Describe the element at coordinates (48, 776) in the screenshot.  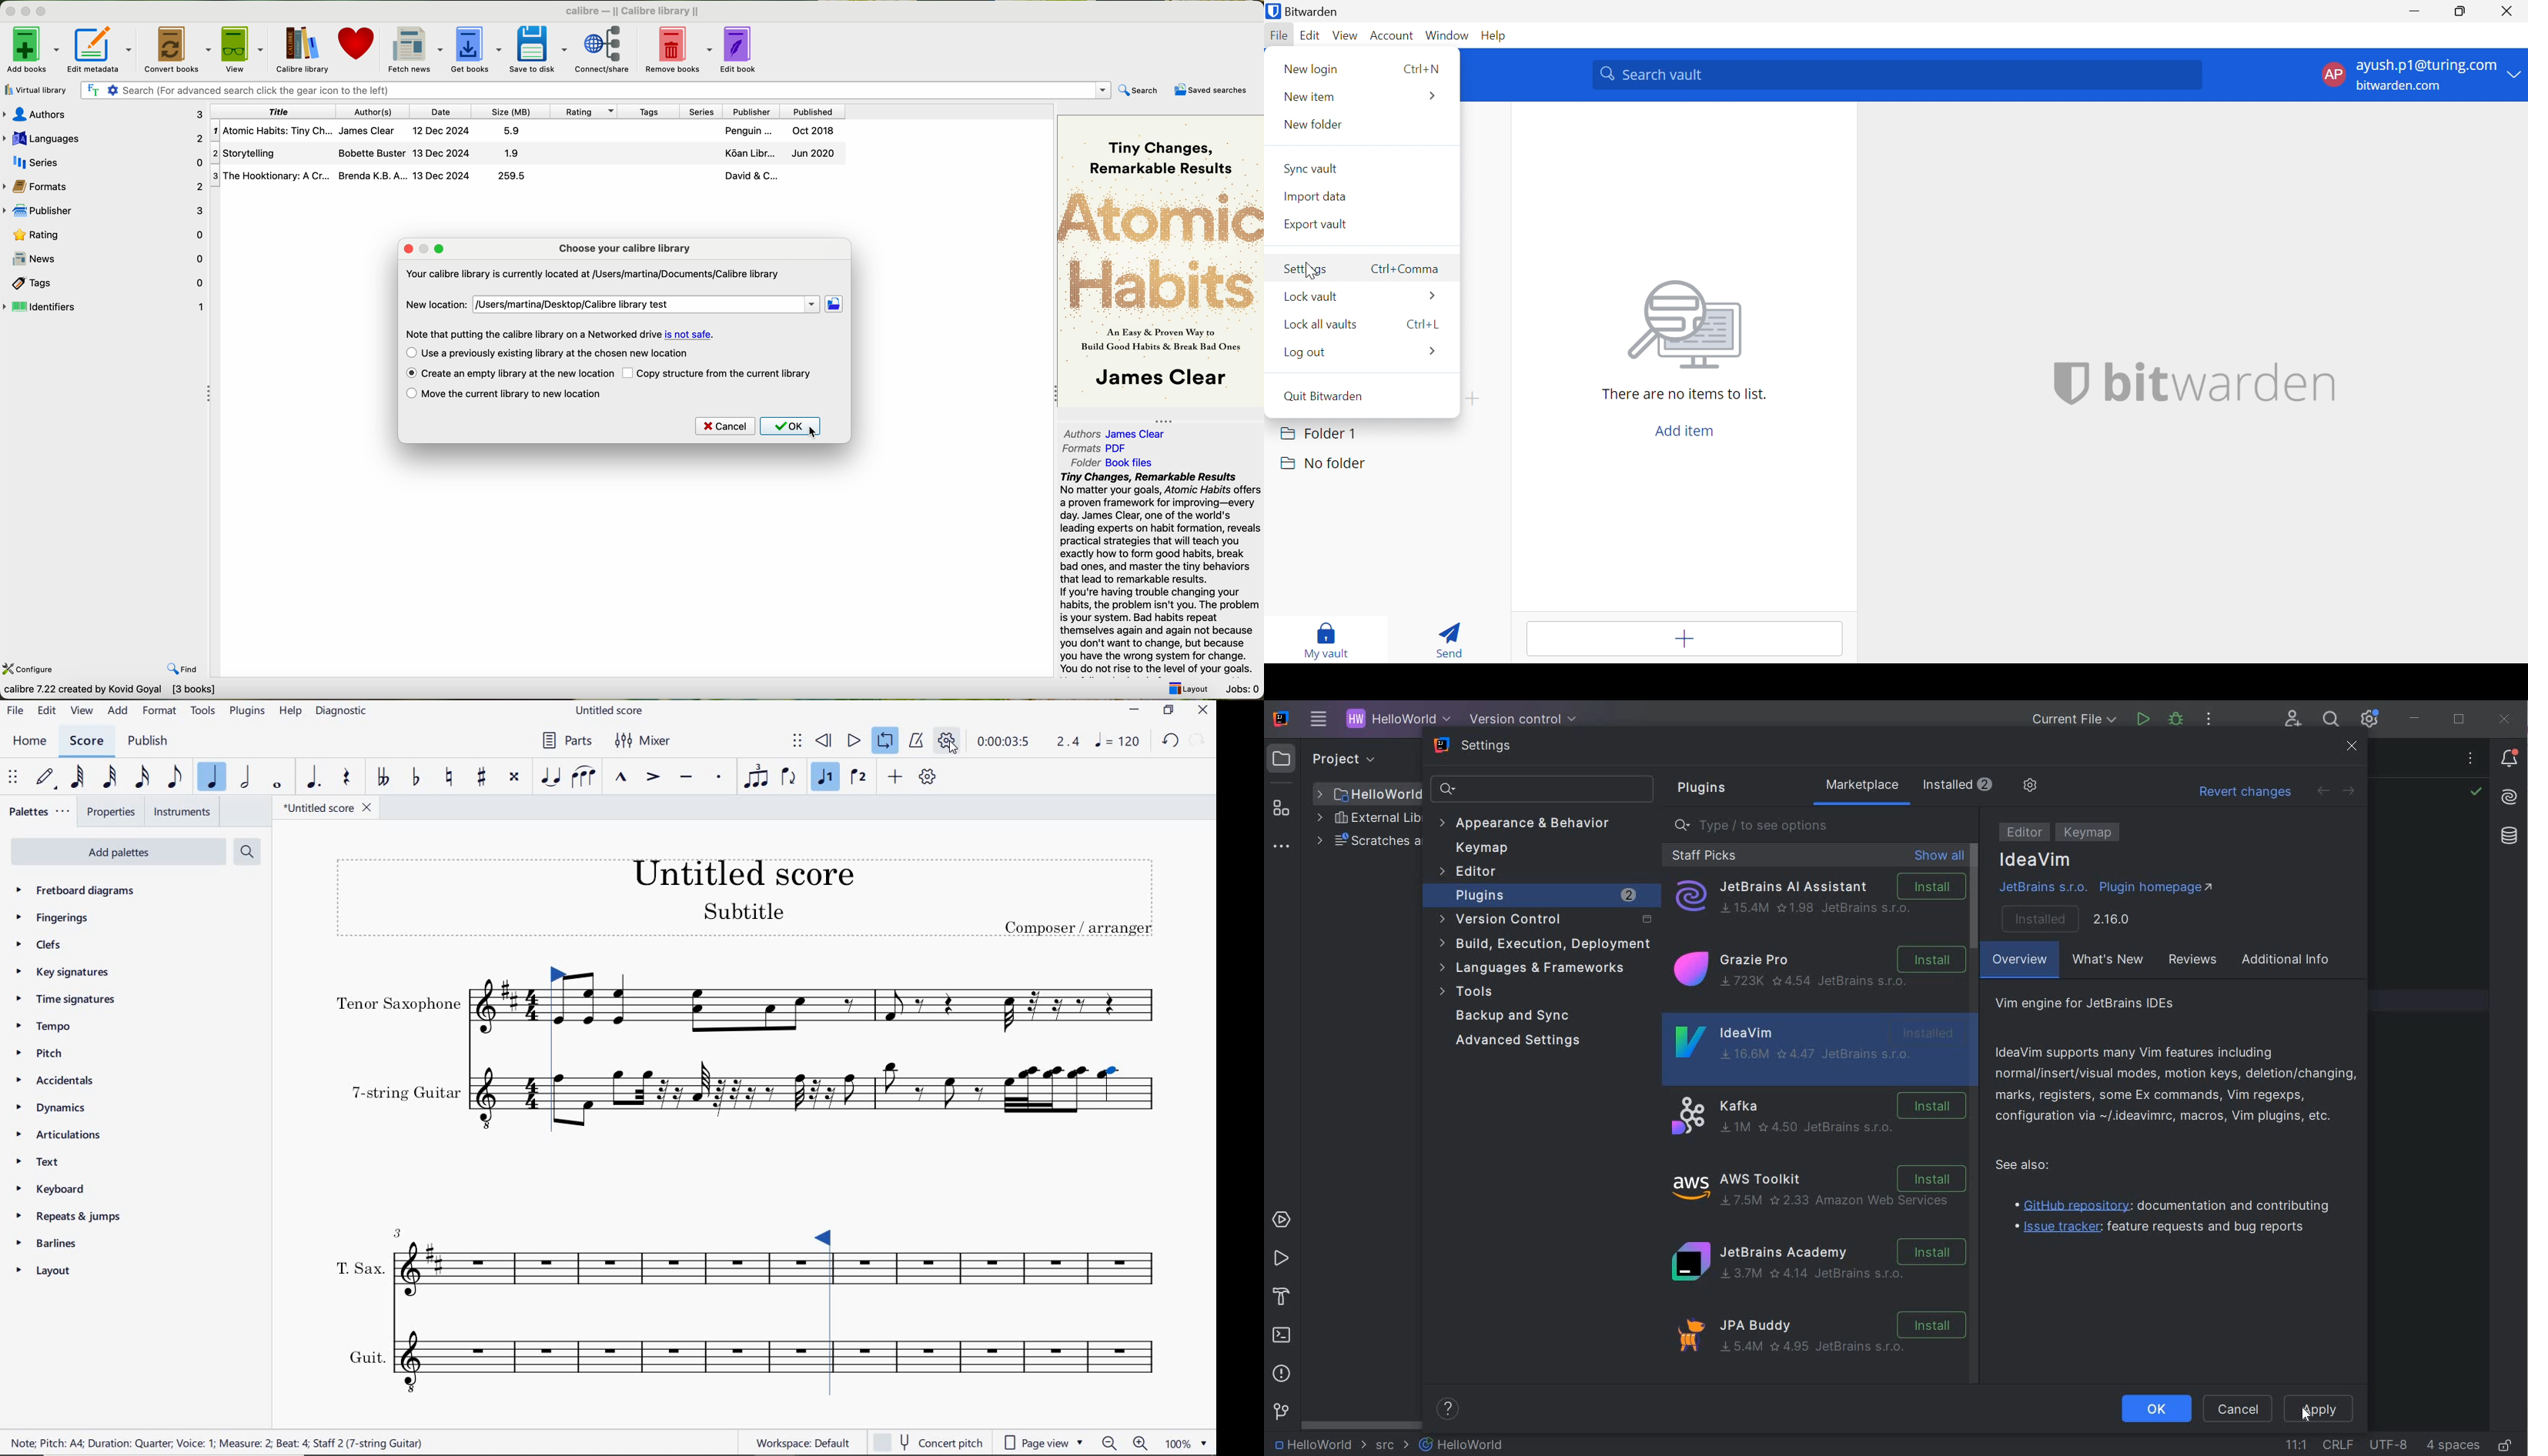
I see `DEFAULT (STEP TIME)` at that location.